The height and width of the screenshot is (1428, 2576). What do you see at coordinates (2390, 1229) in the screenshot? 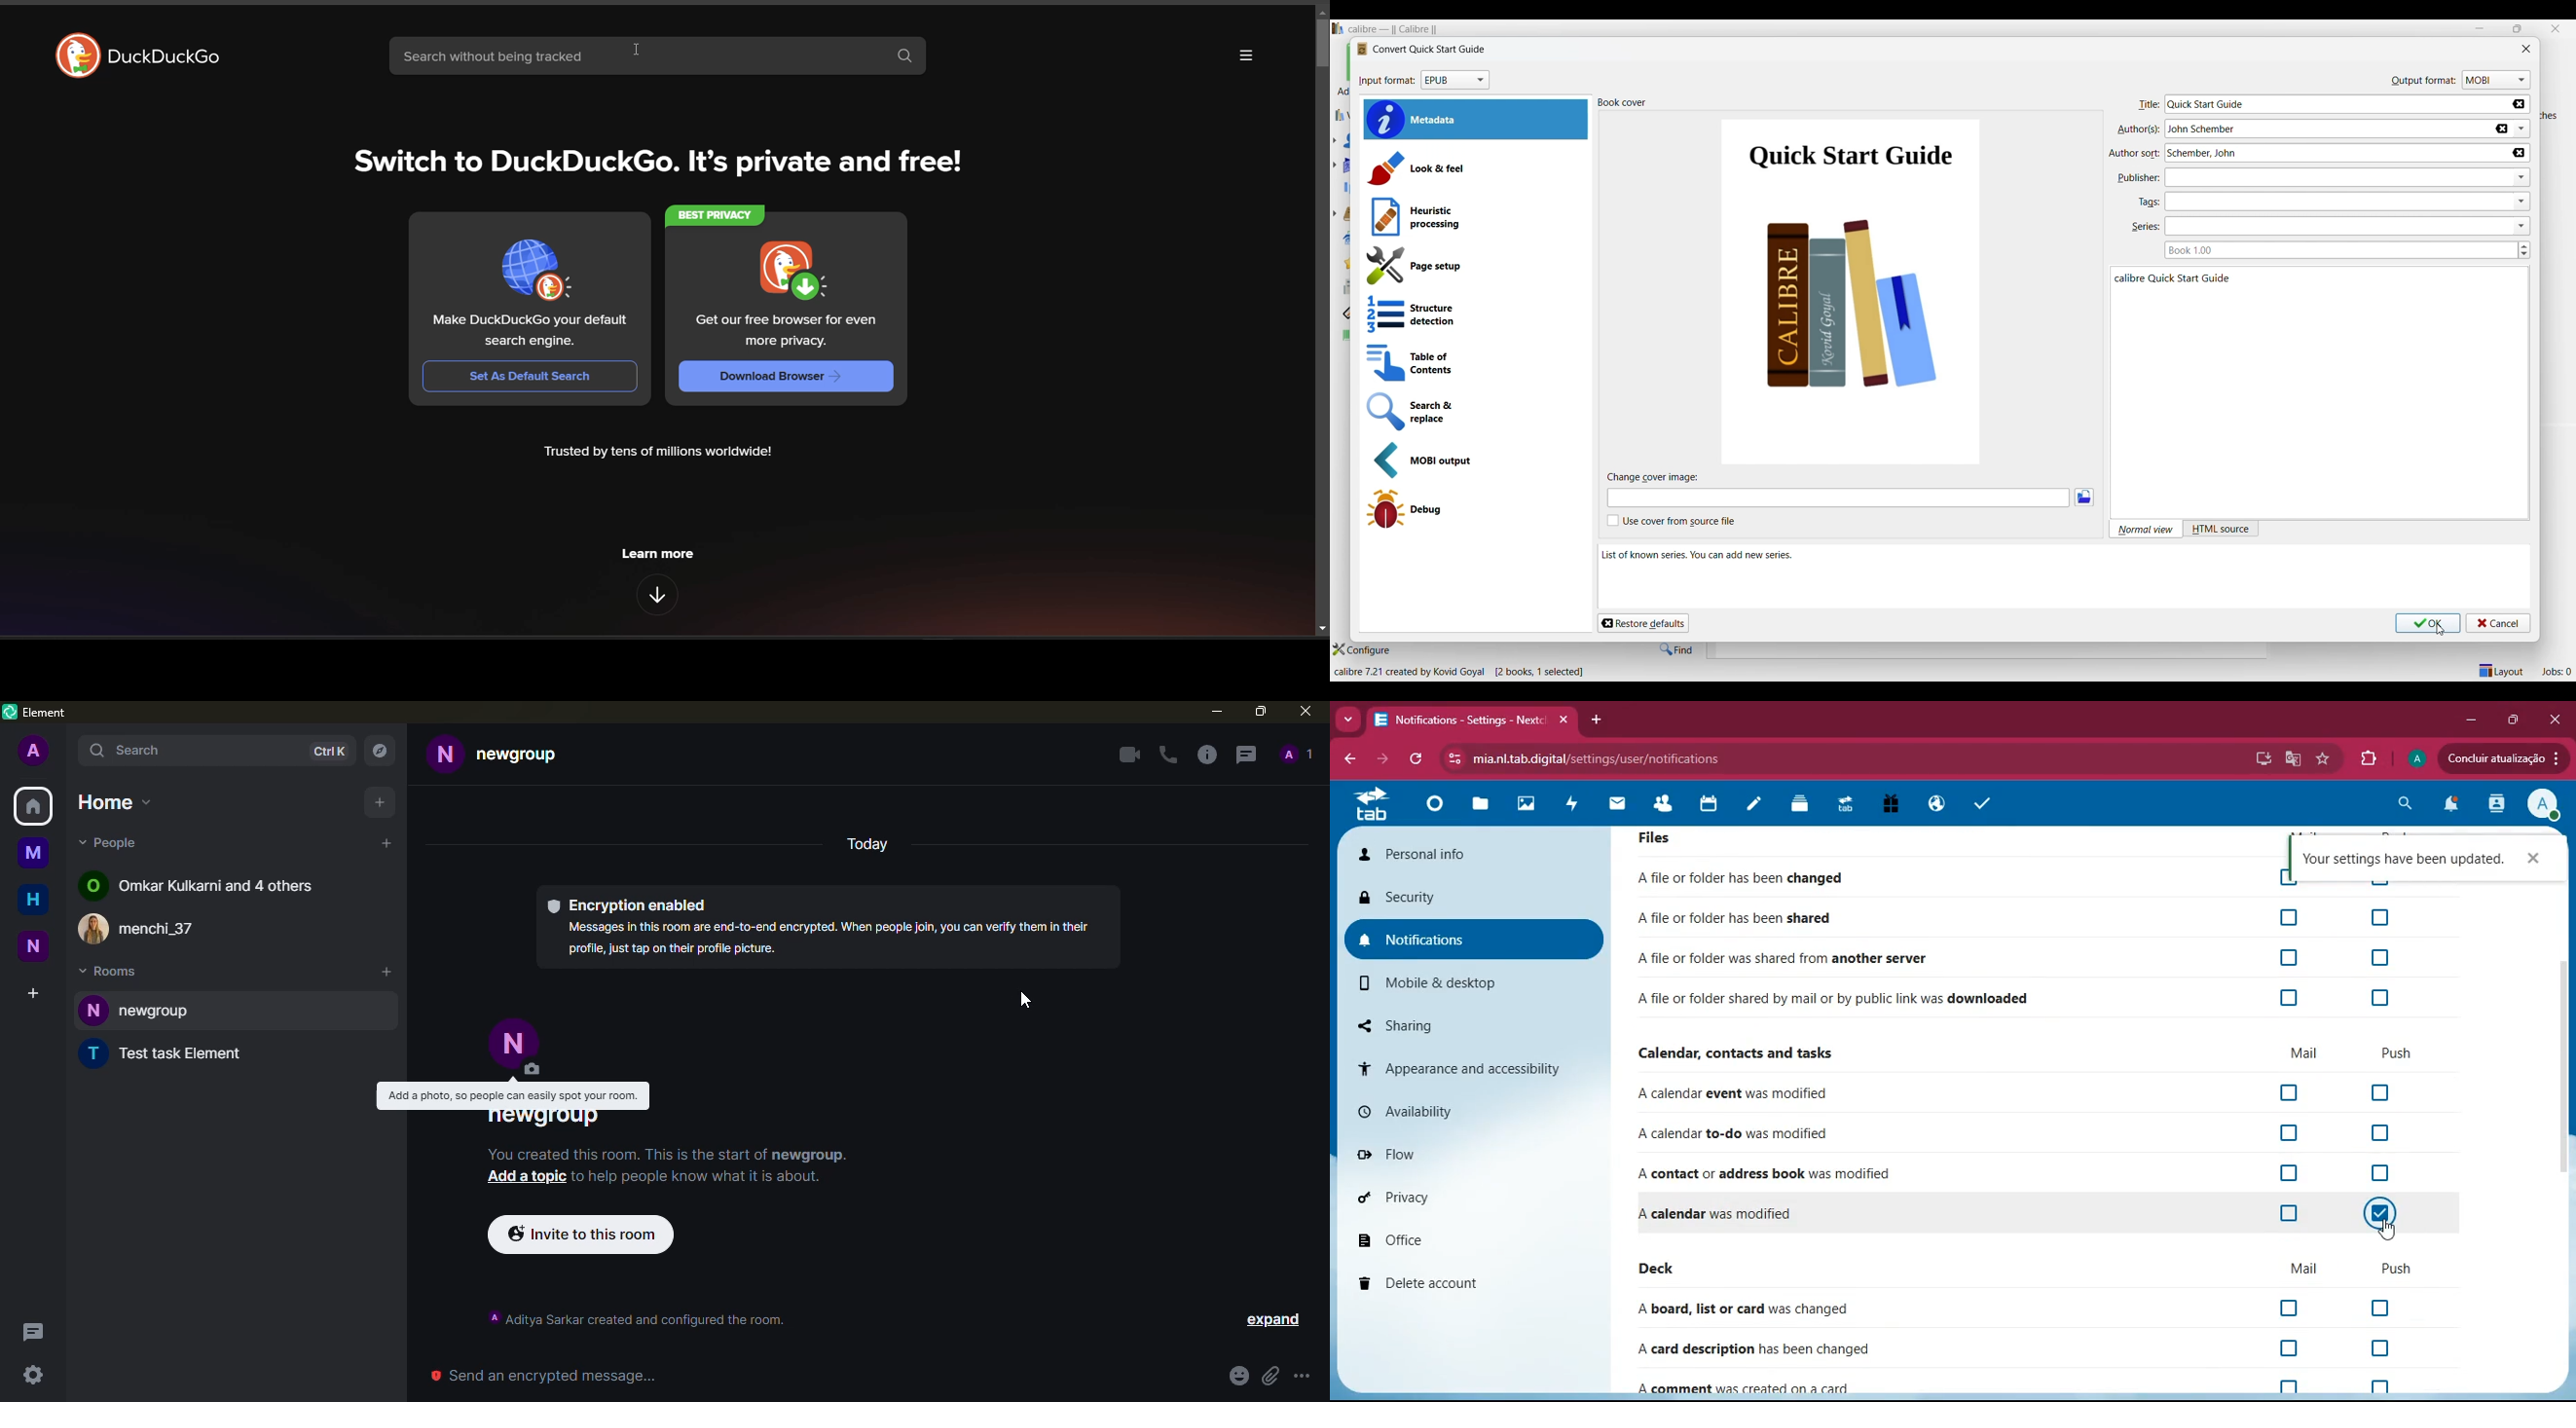
I see `cursor` at bounding box center [2390, 1229].